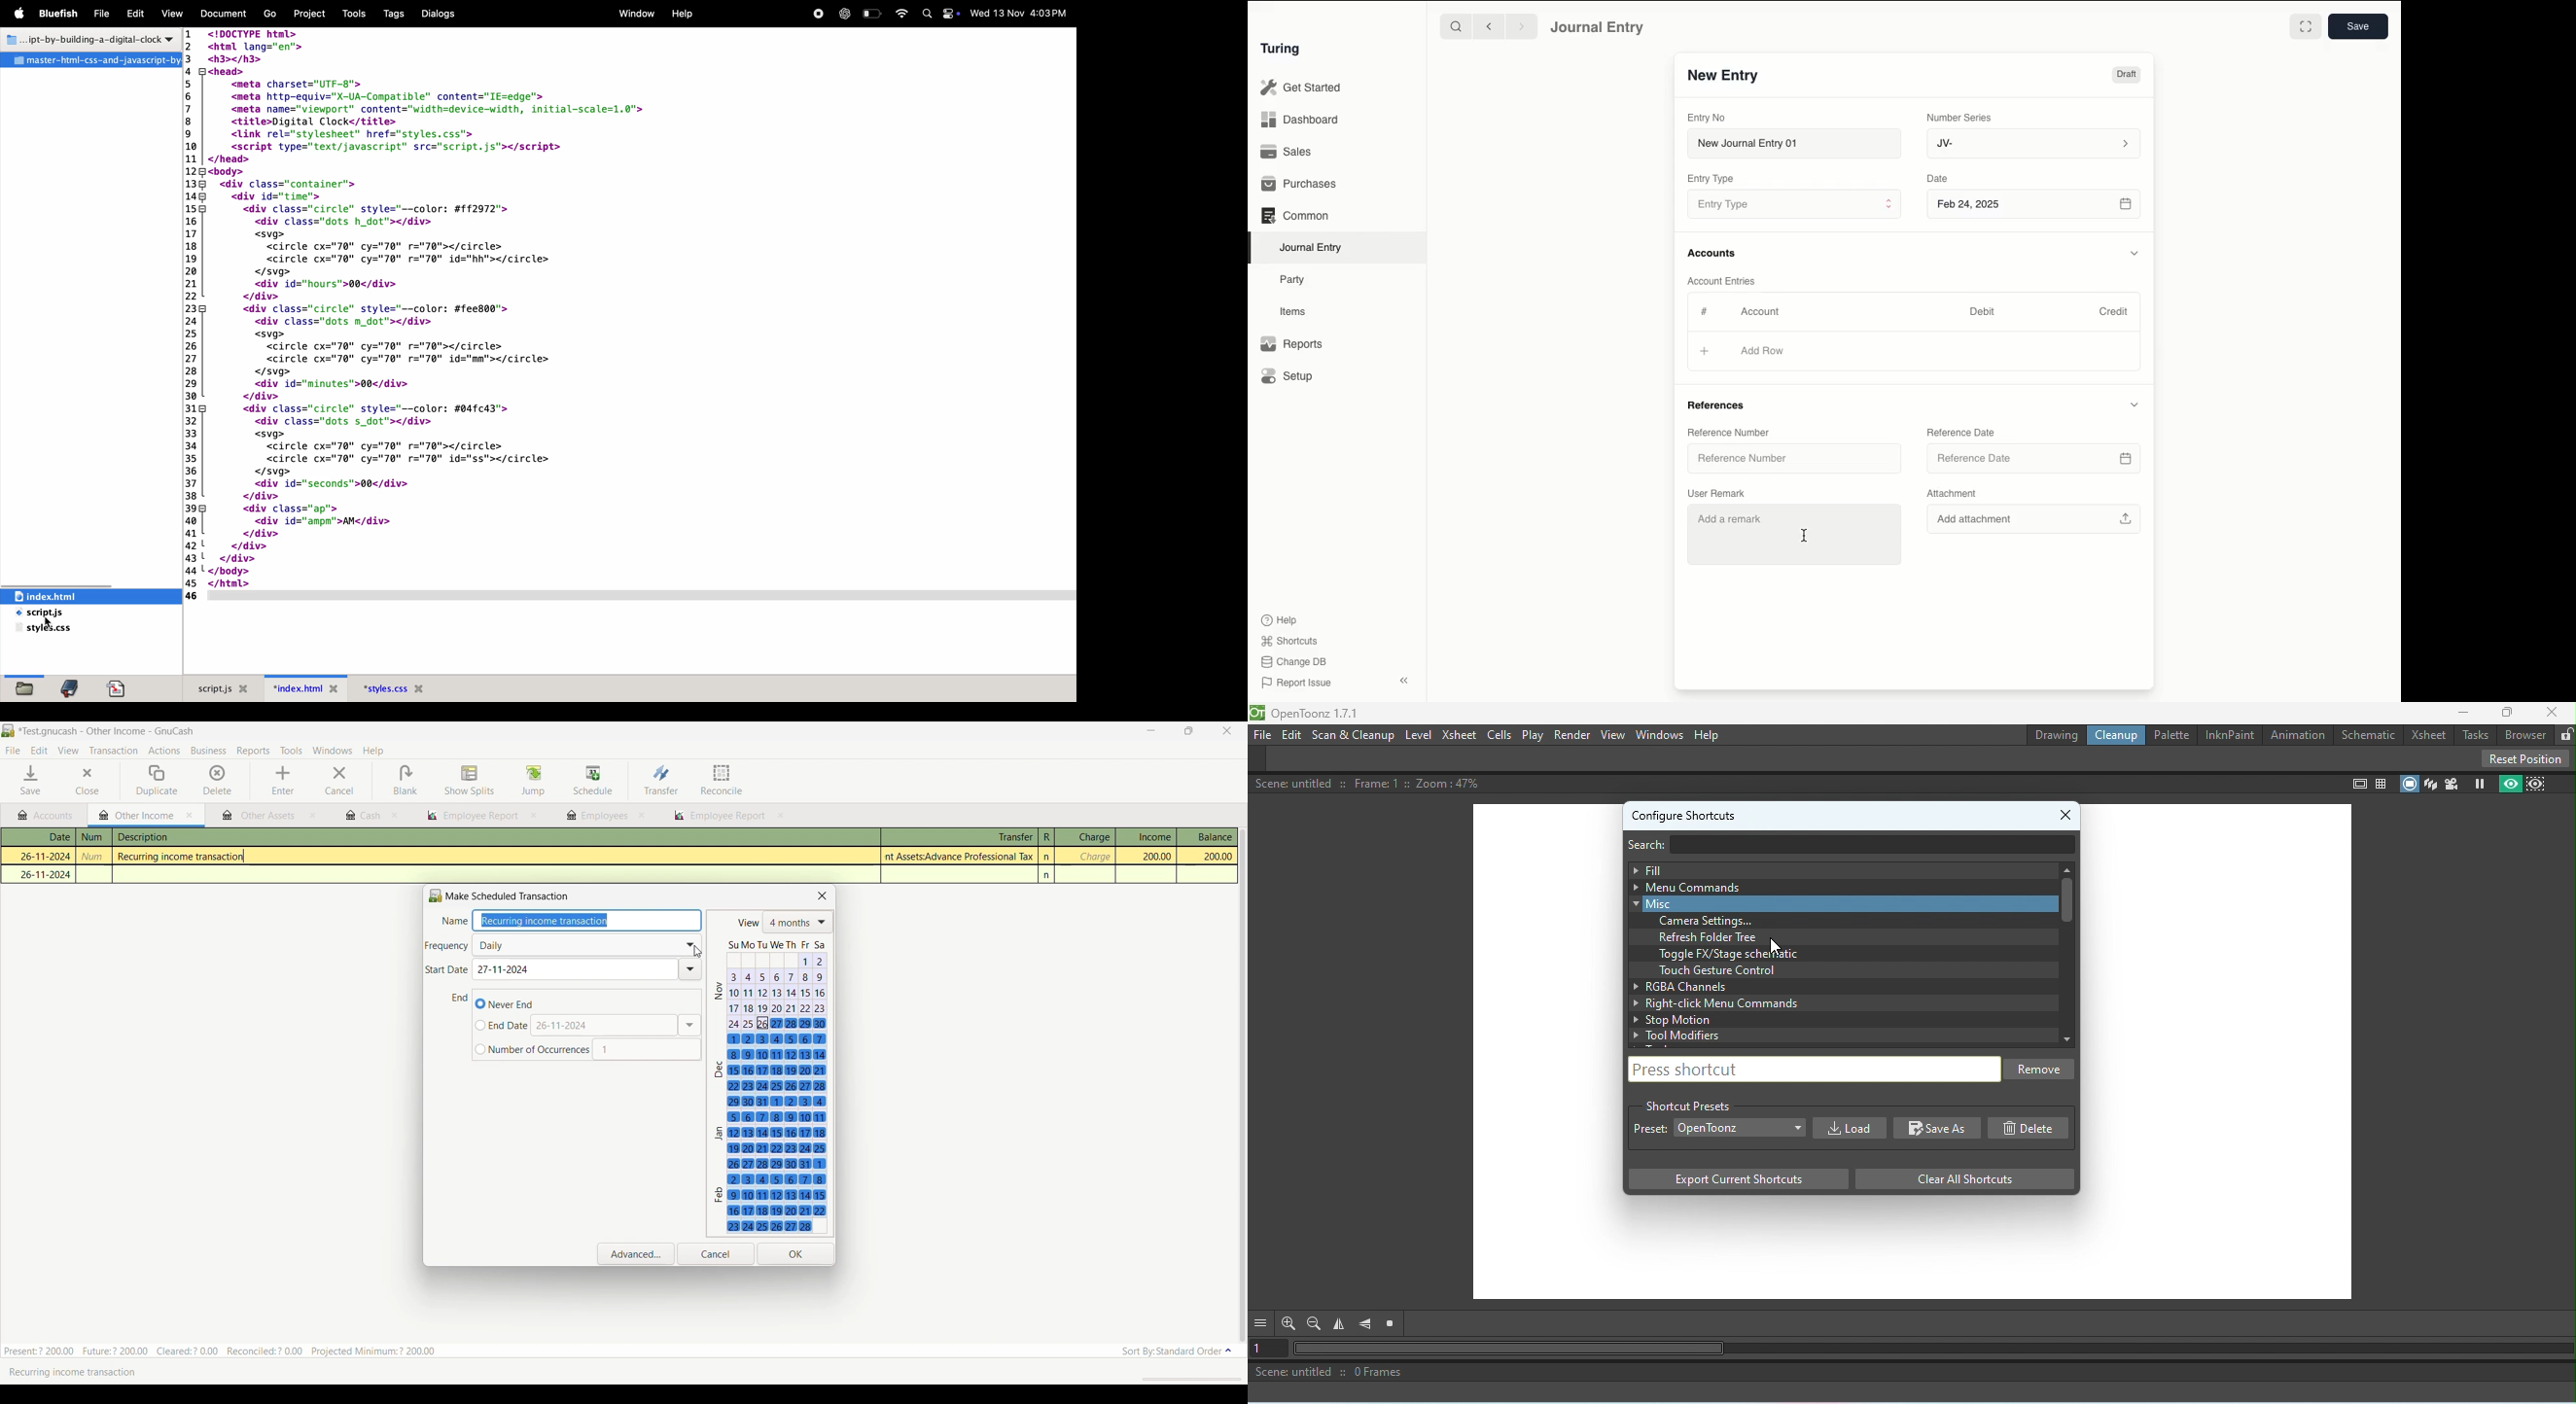  I want to click on Draft, so click(2127, 75).